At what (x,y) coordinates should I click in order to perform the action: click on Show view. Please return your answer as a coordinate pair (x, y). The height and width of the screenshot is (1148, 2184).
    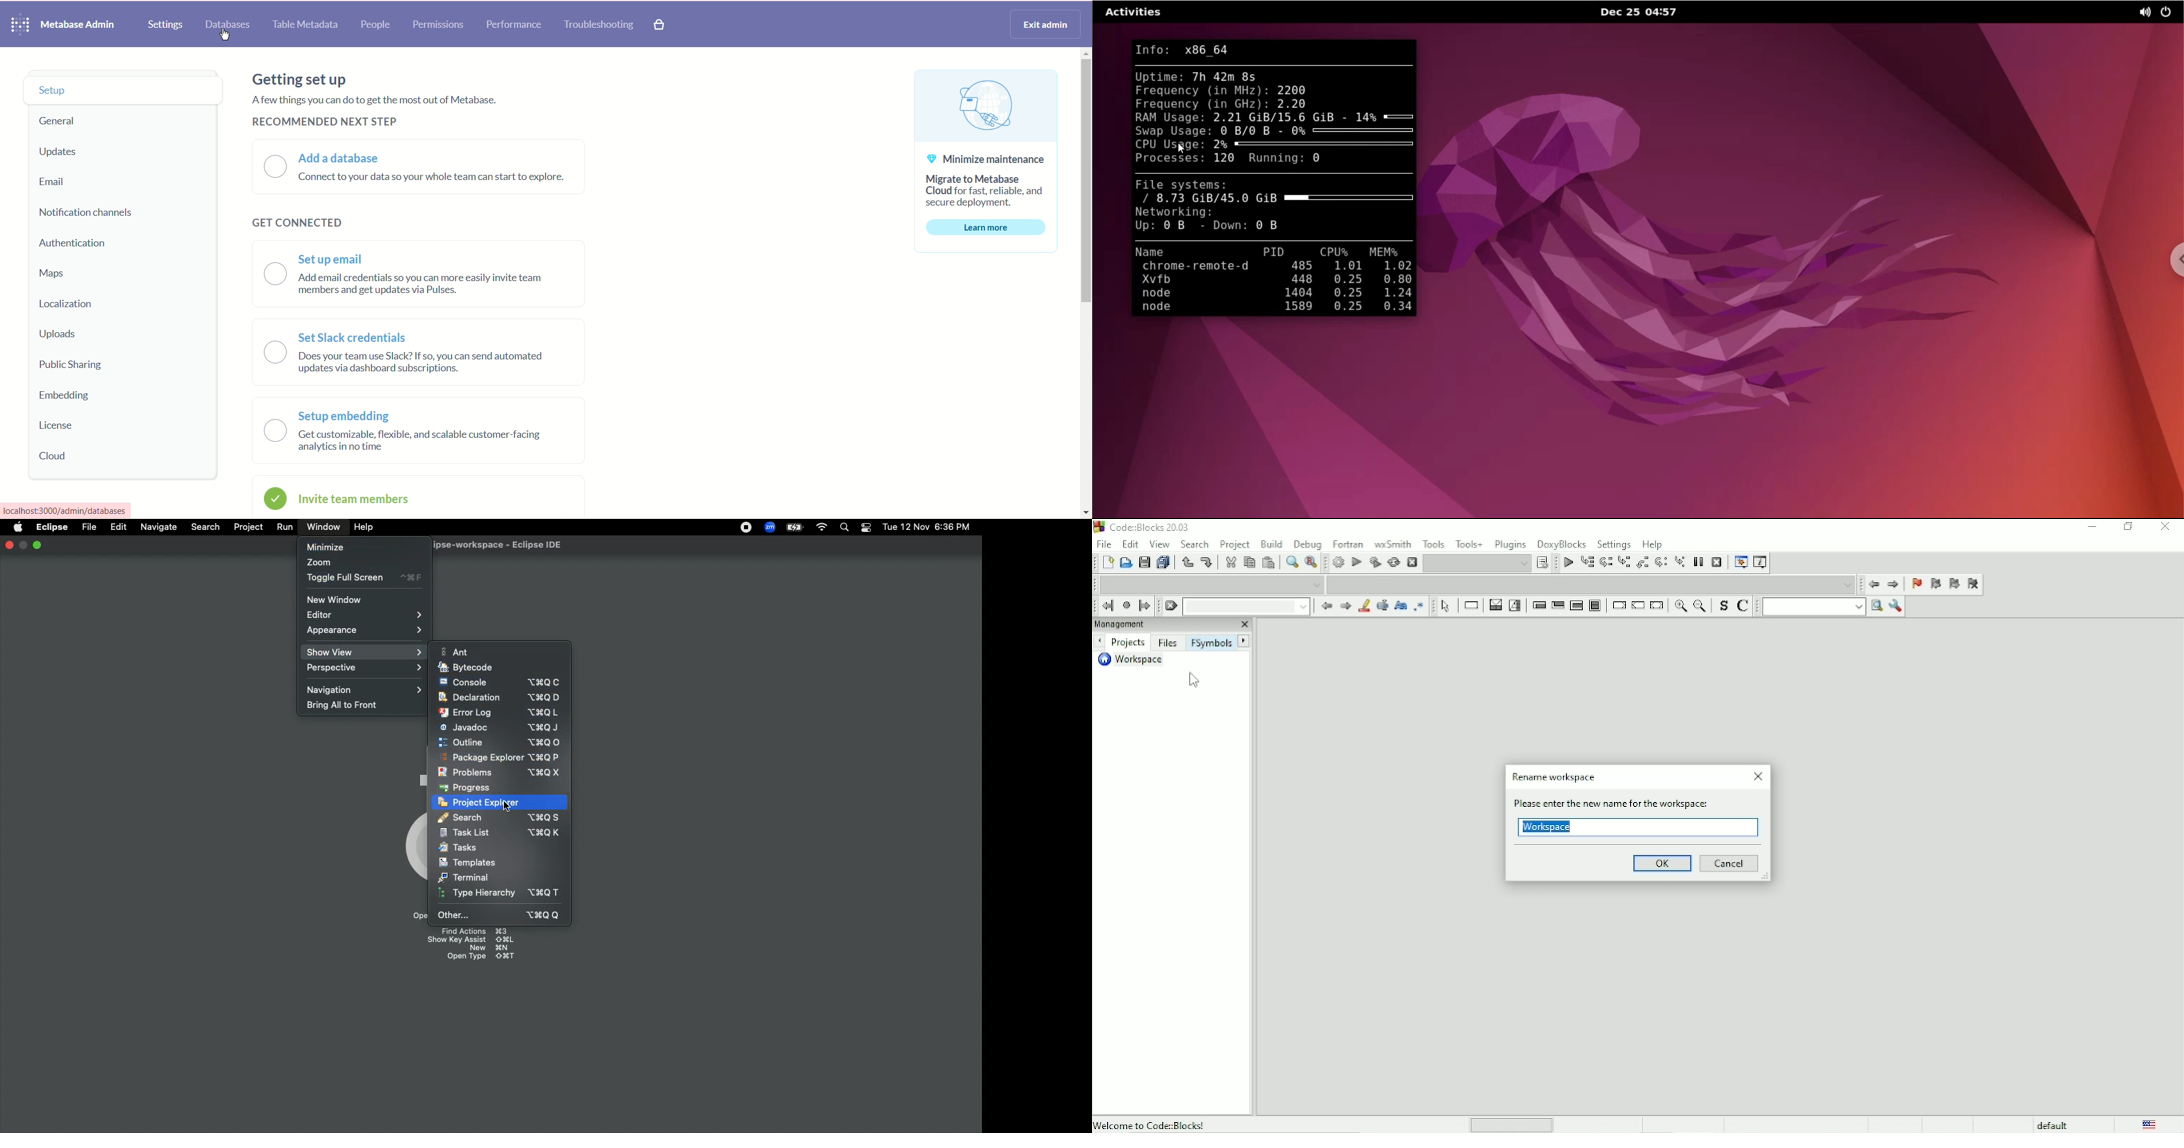
    Looking at the image, I should click on (367, 652).